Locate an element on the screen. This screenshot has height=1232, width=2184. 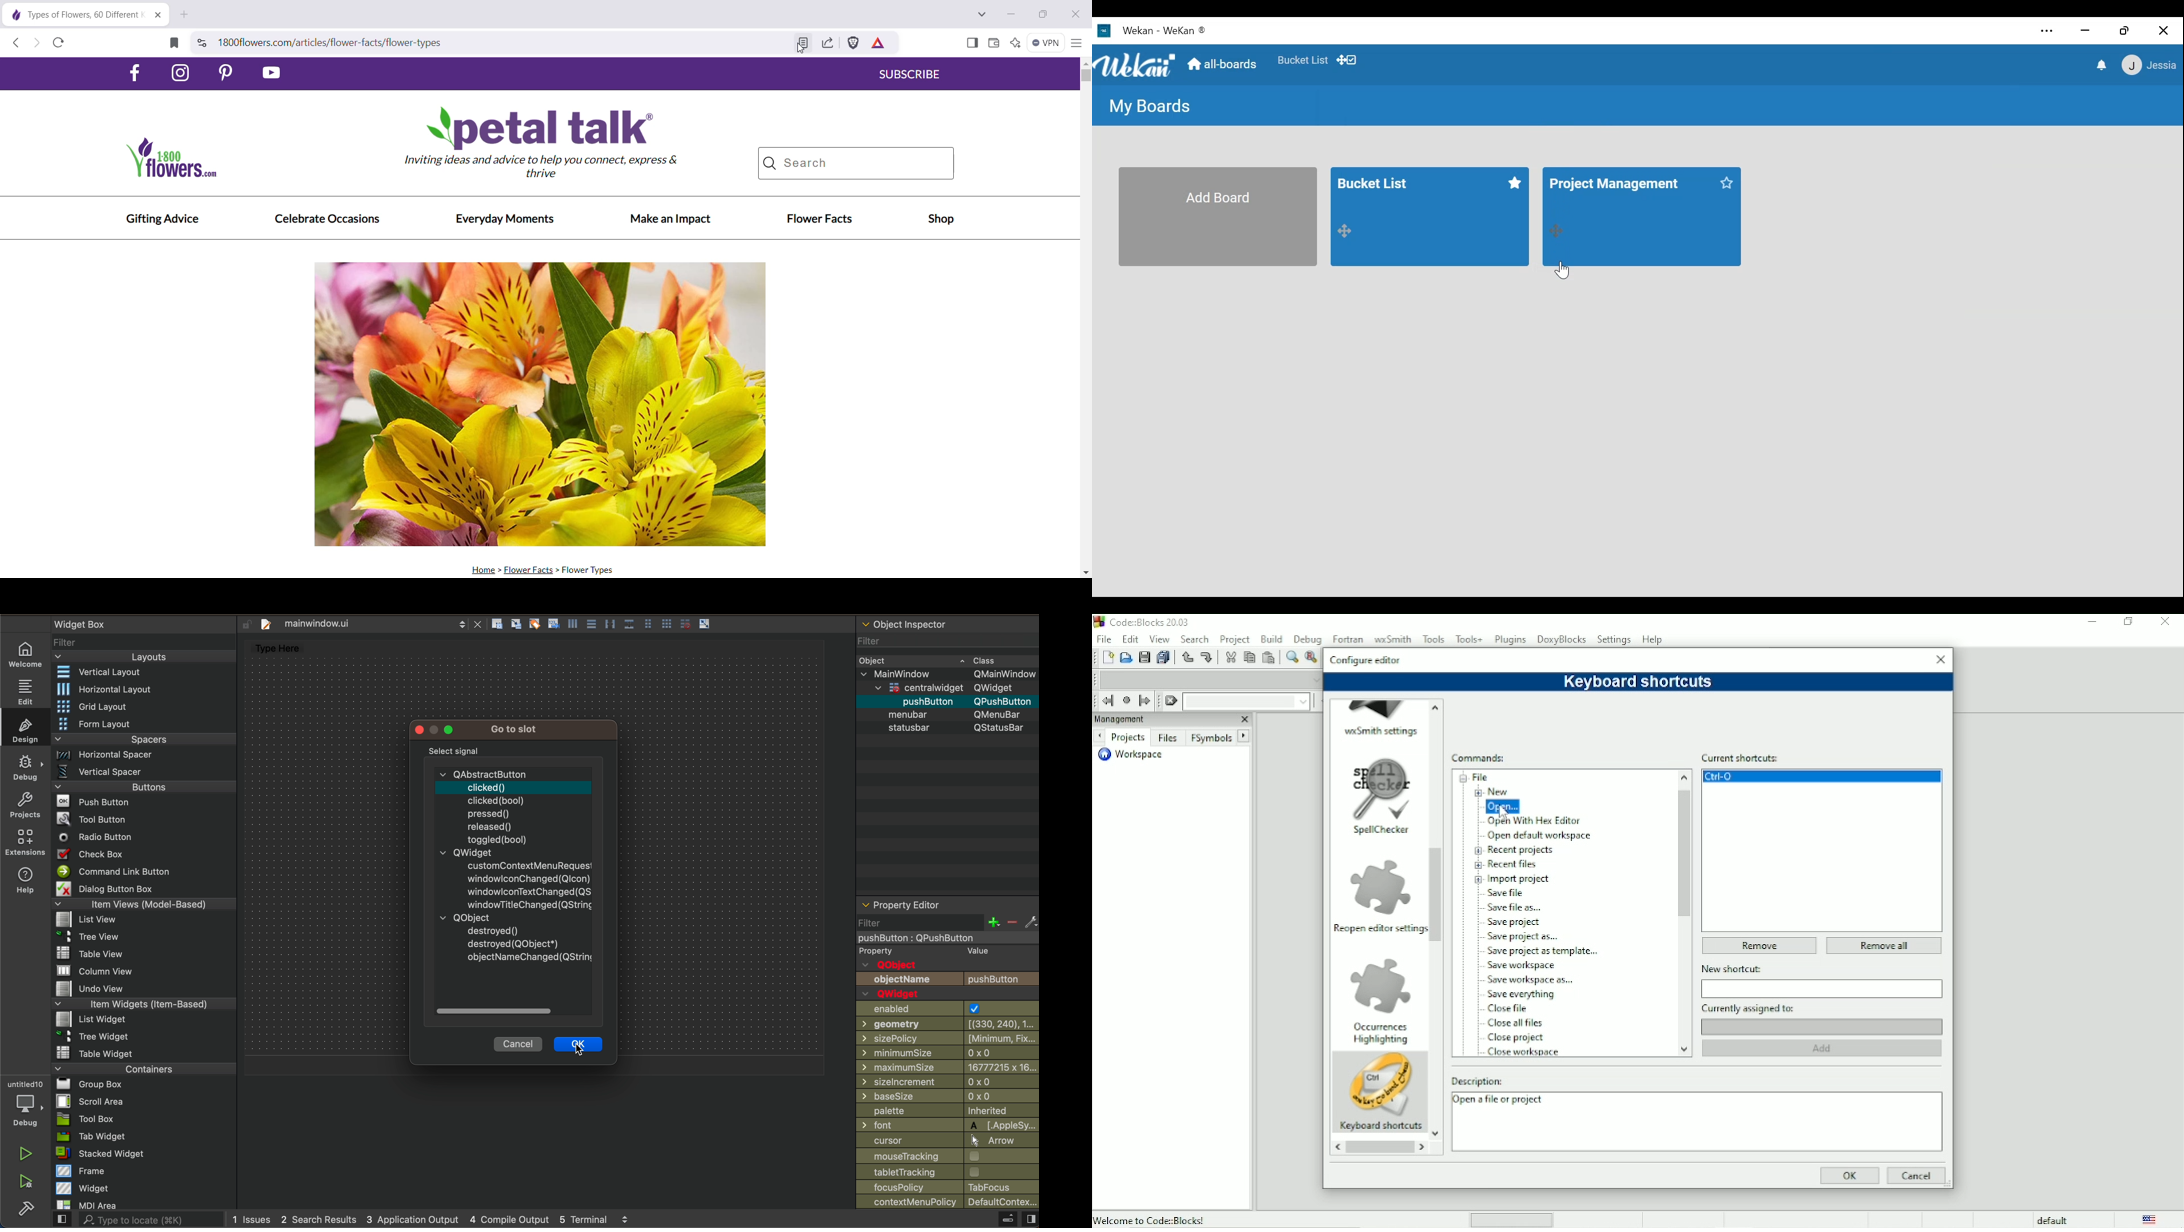
Vertical scrollbar is located at coordinates (1684, 853).